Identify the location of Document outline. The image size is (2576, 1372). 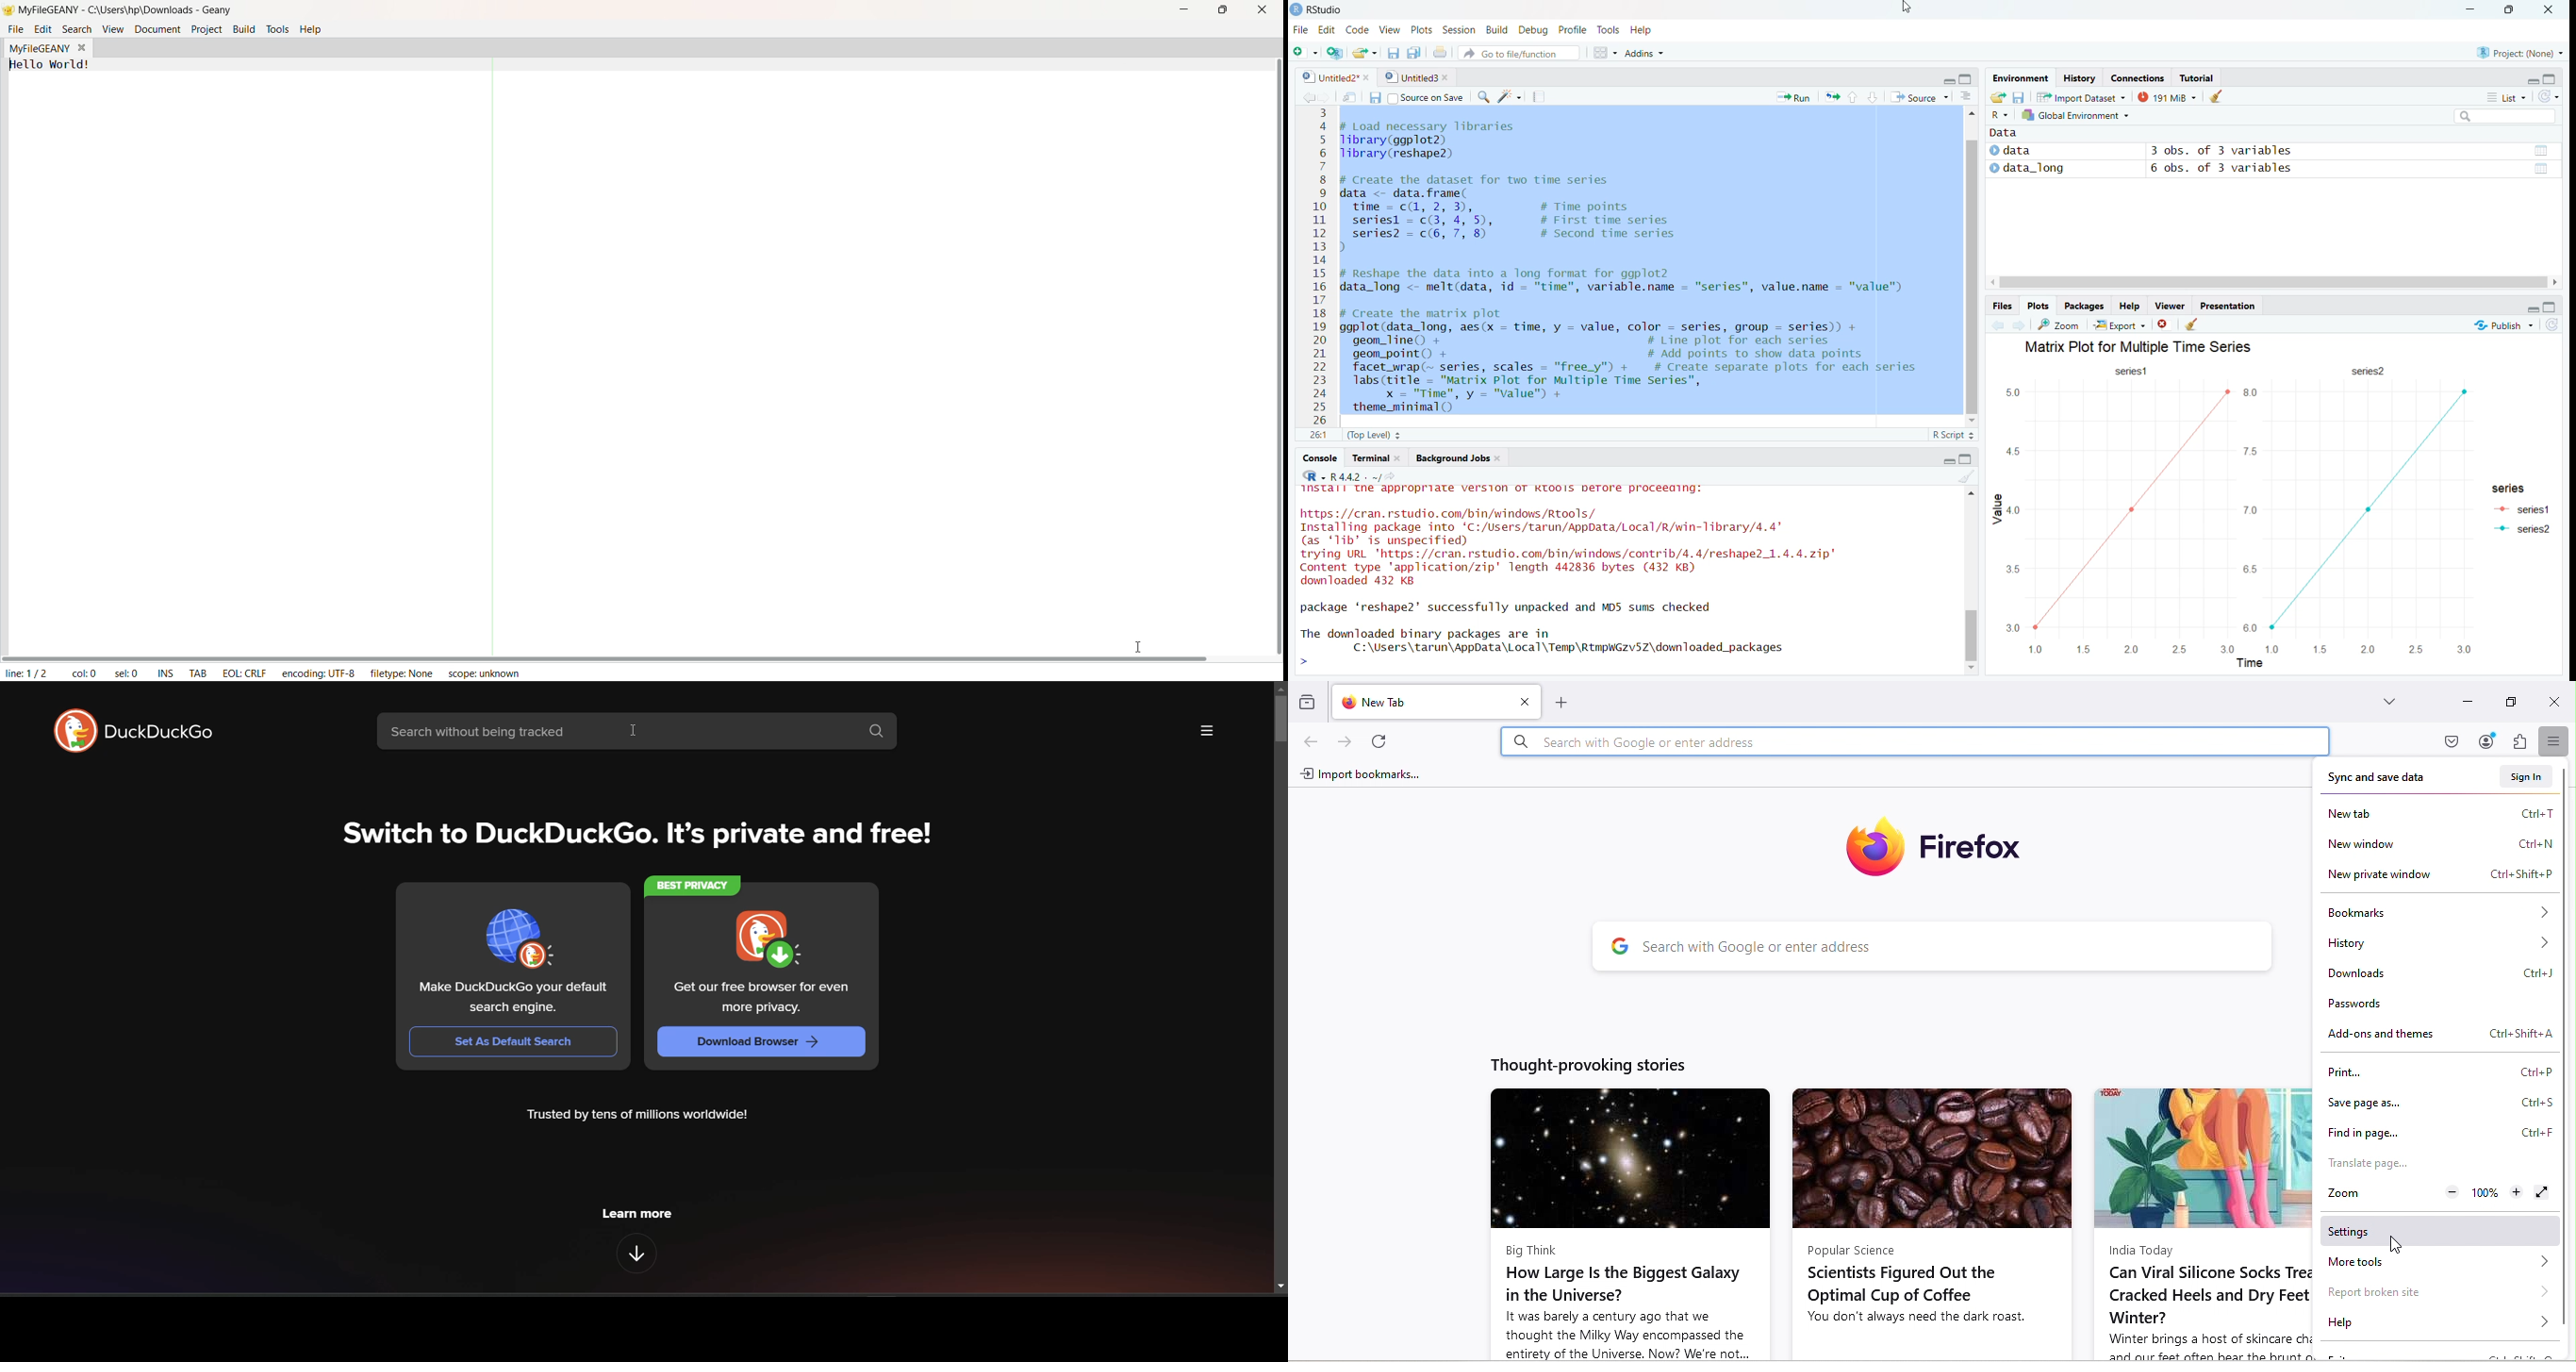
(1966, 98).